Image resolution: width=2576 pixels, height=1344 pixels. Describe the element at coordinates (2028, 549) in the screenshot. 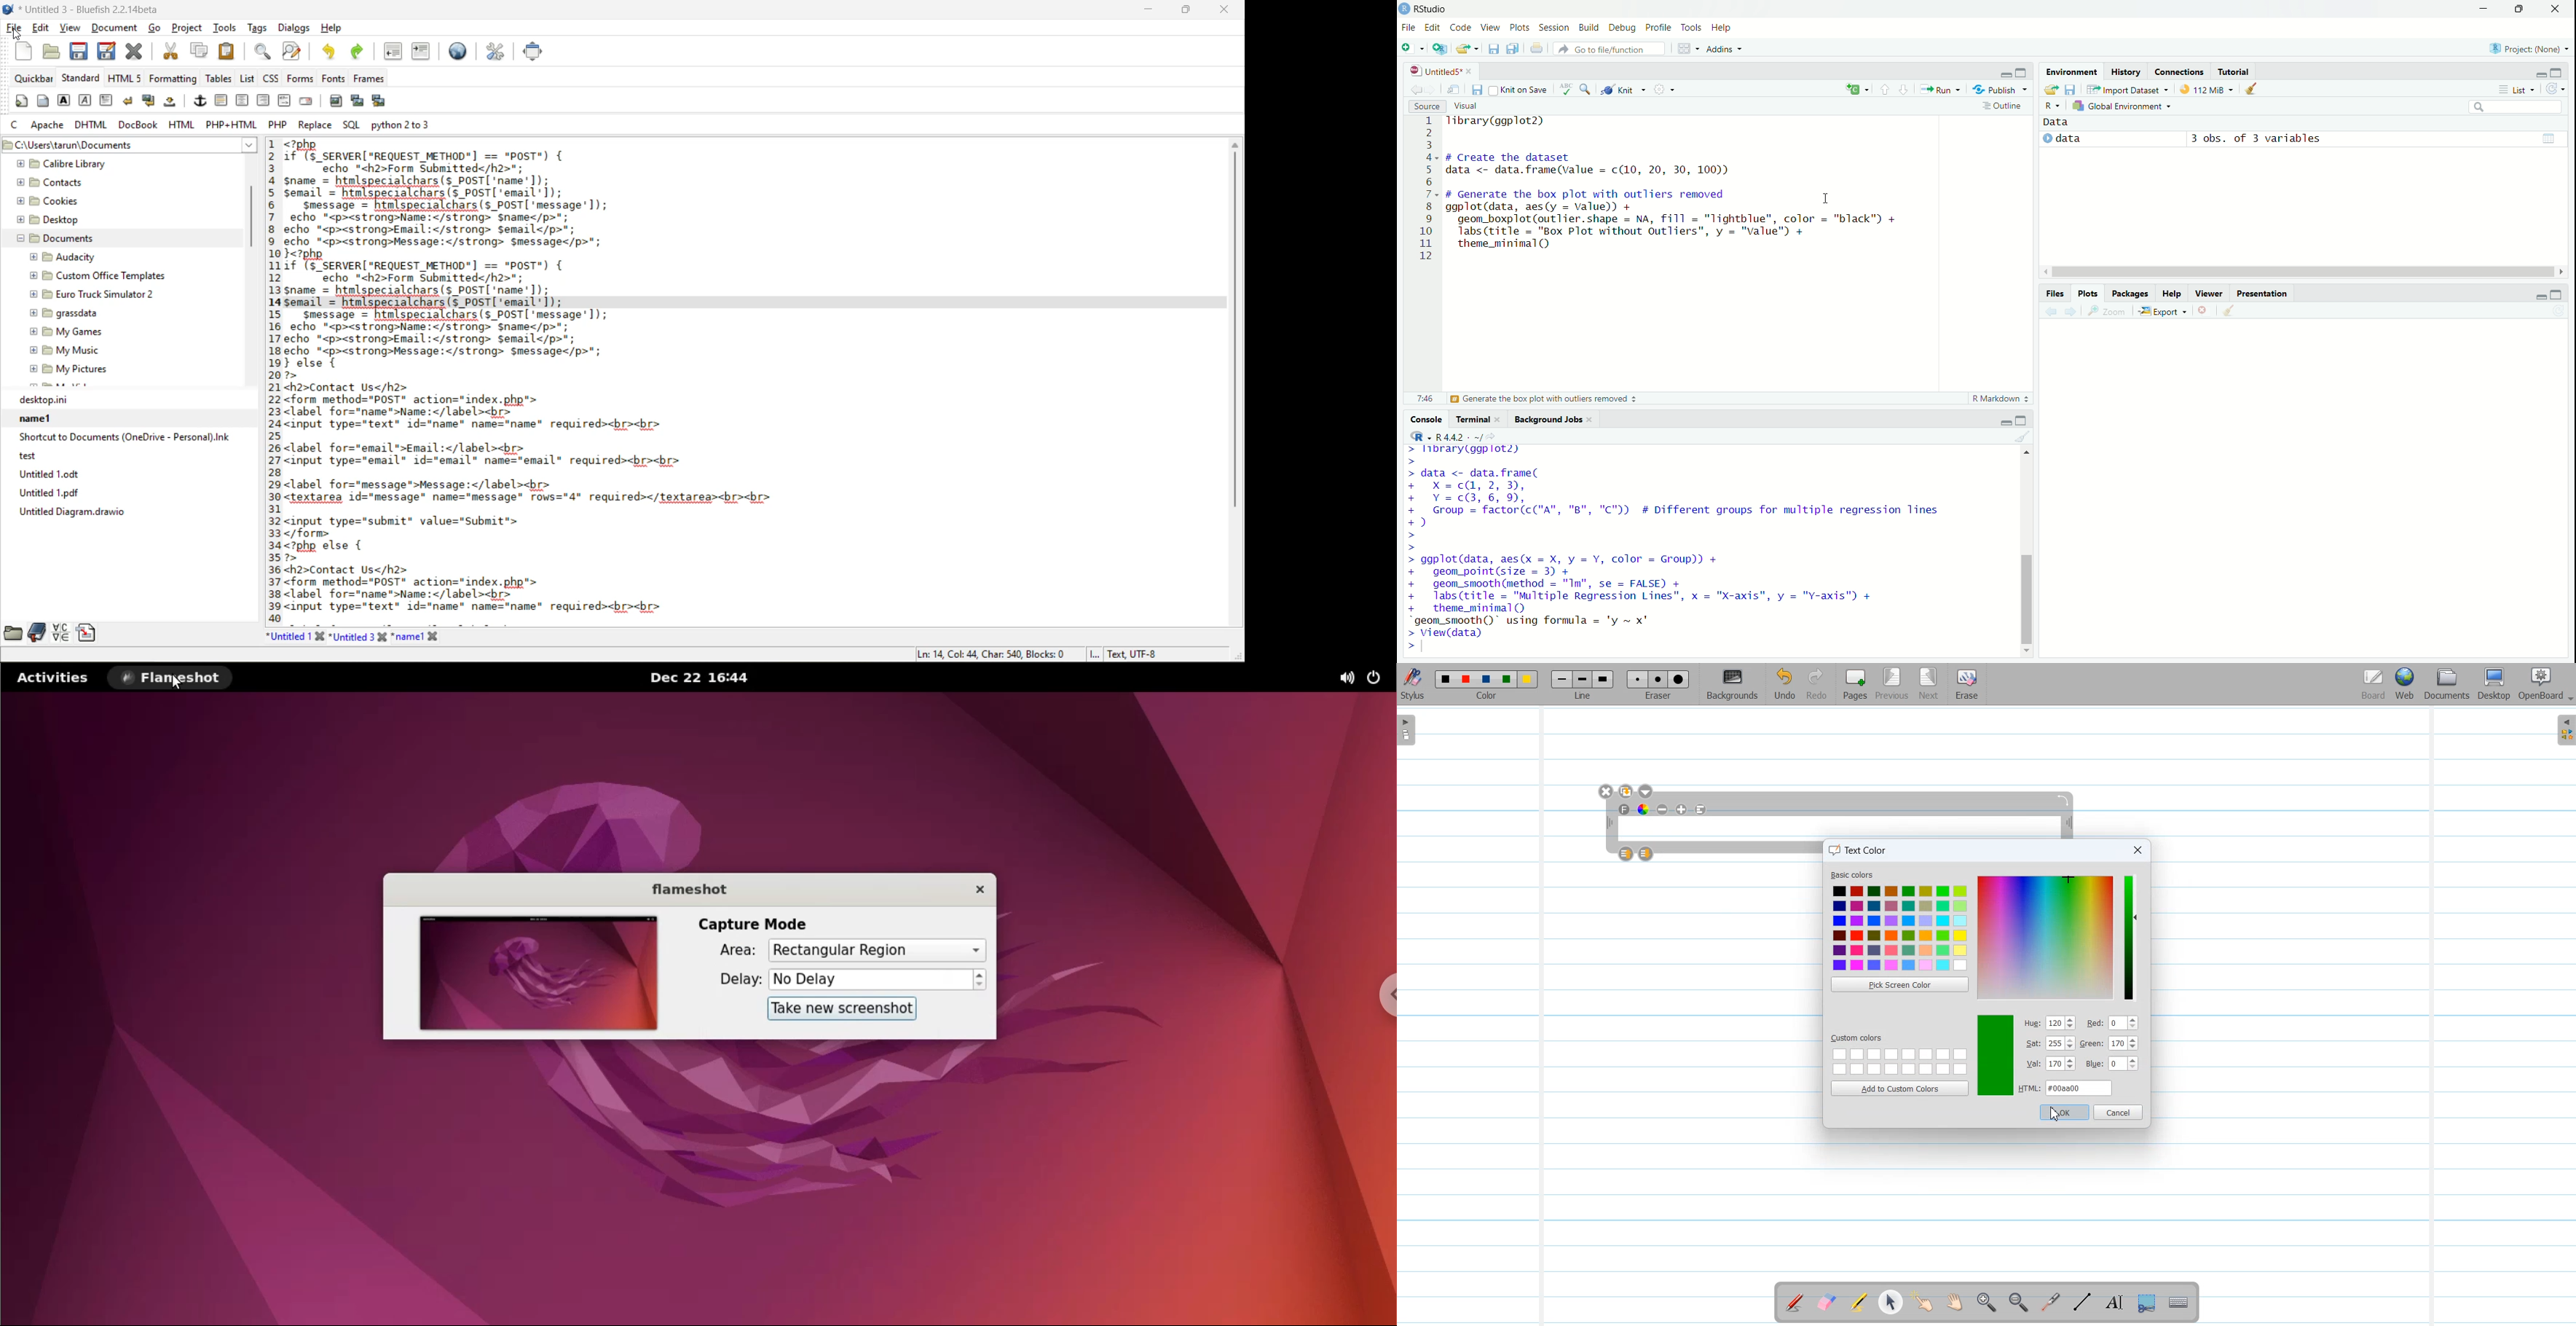

I see `scroll bar` at that location.